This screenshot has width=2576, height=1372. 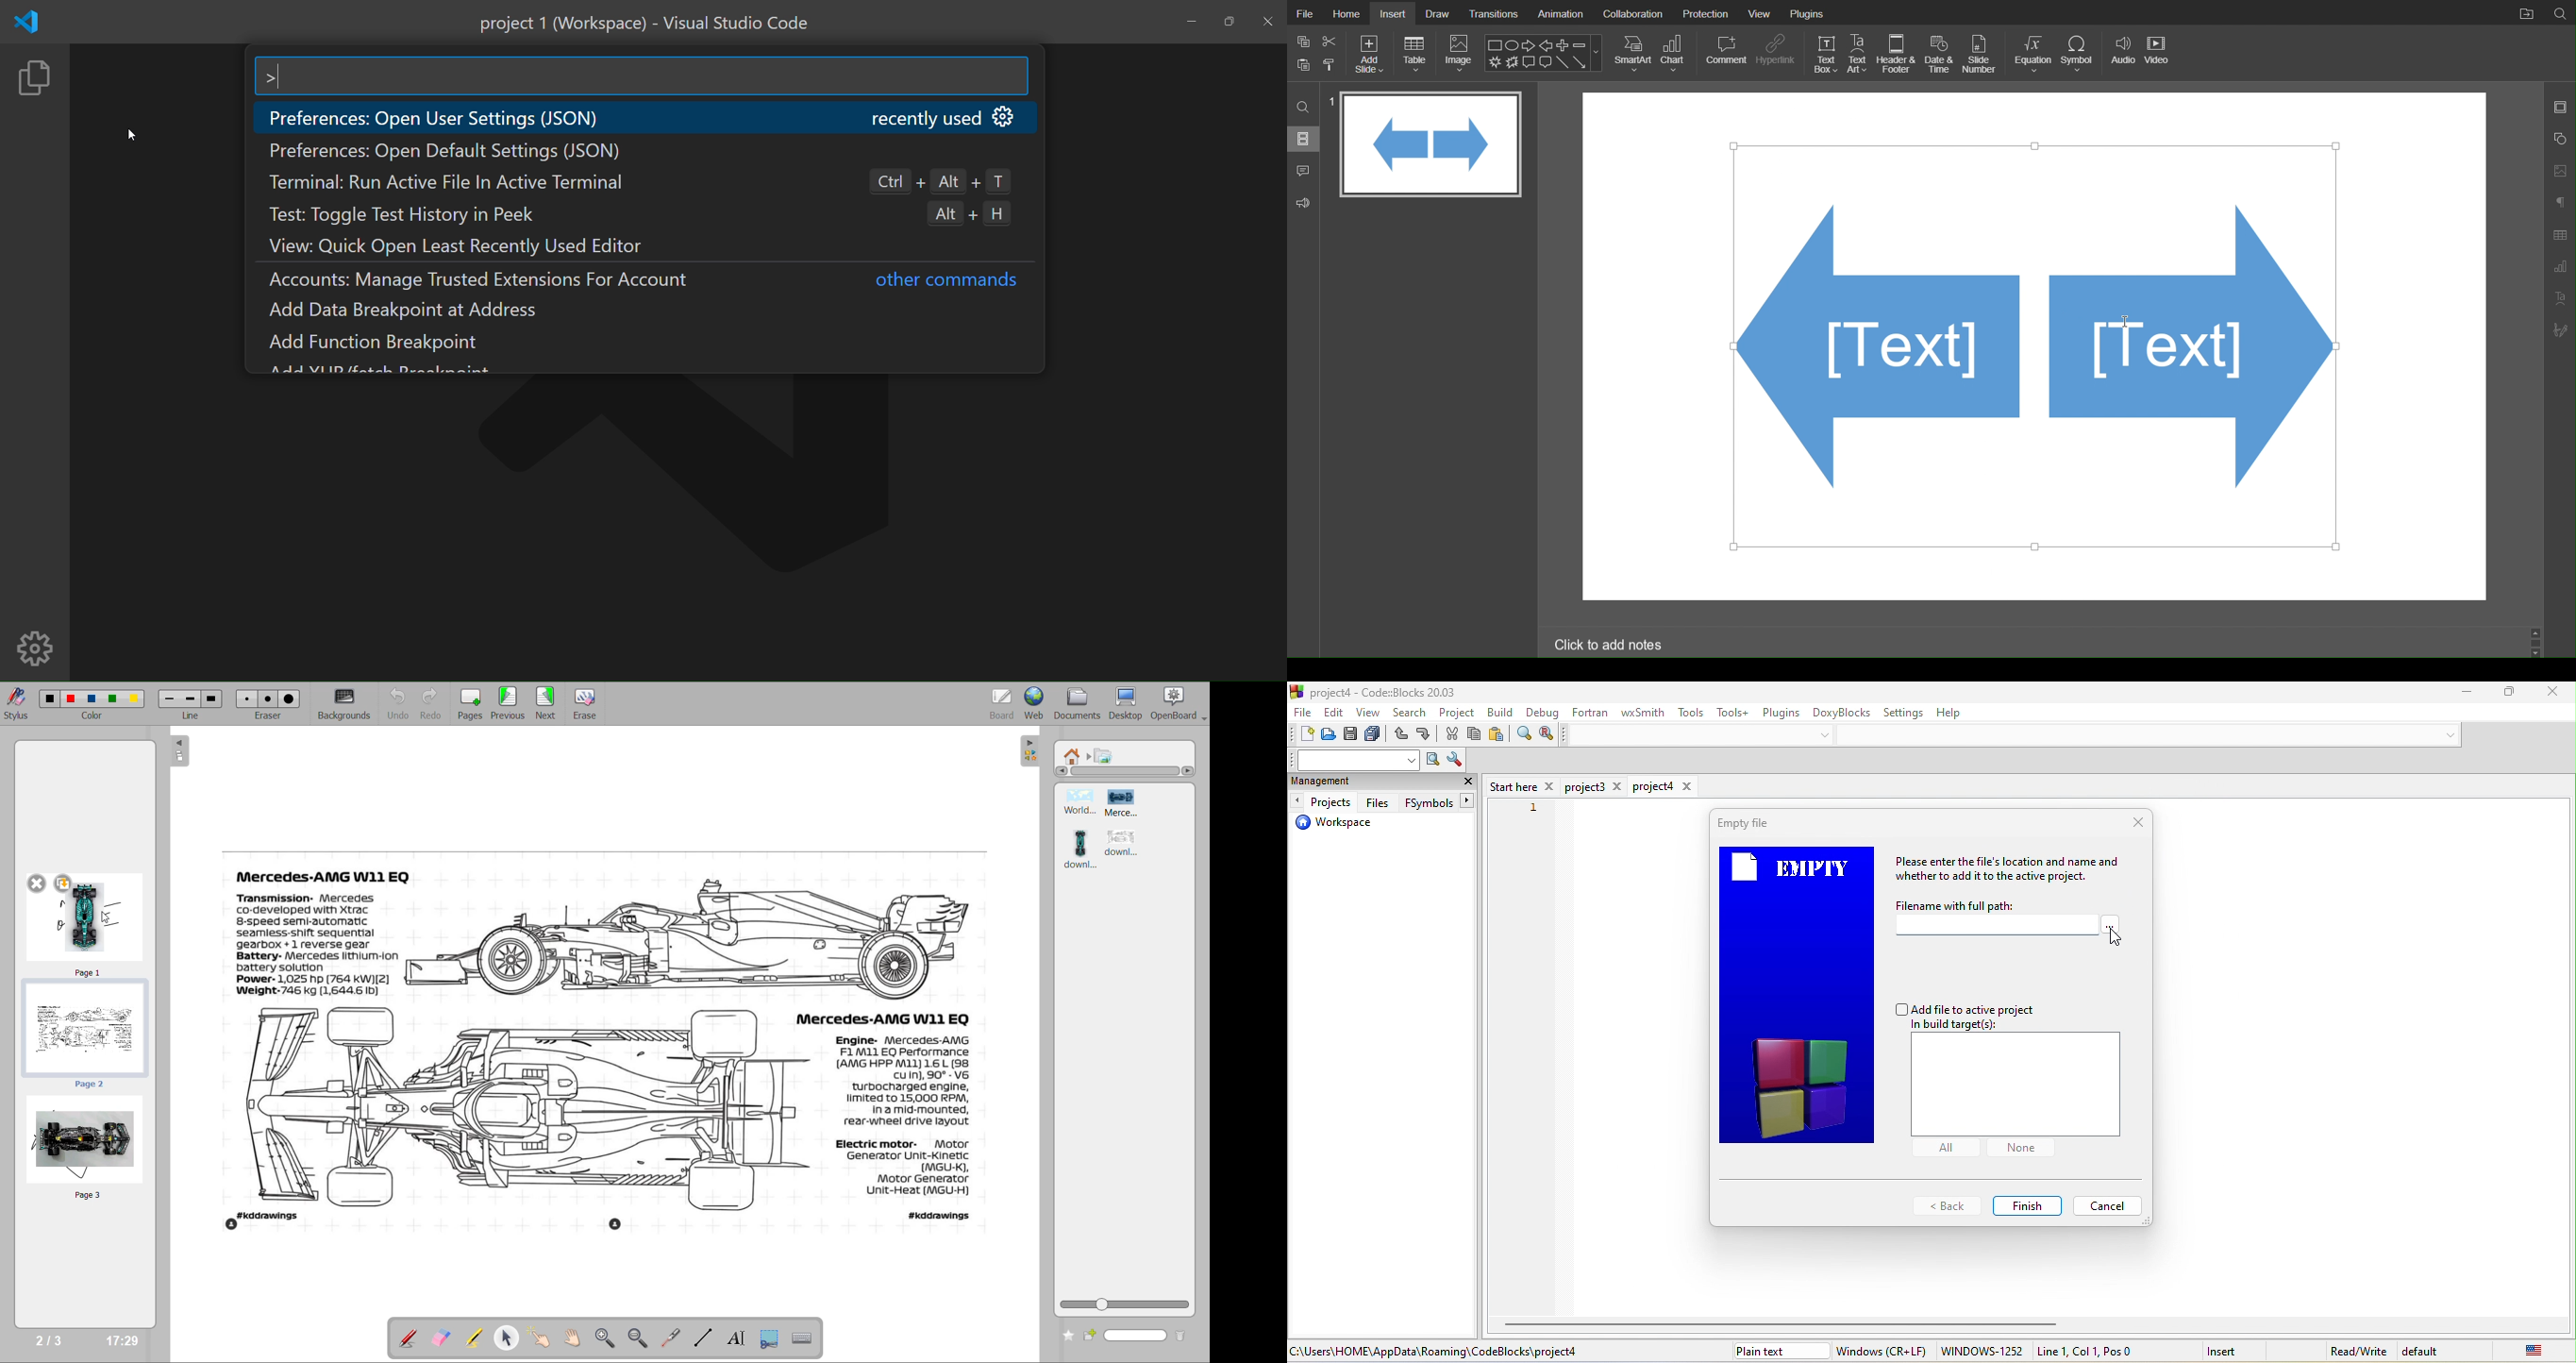 What do you see at coordinates (2011, 920) in the screenshot?
I see `file name with full path` at bounding box center [2011, 920].